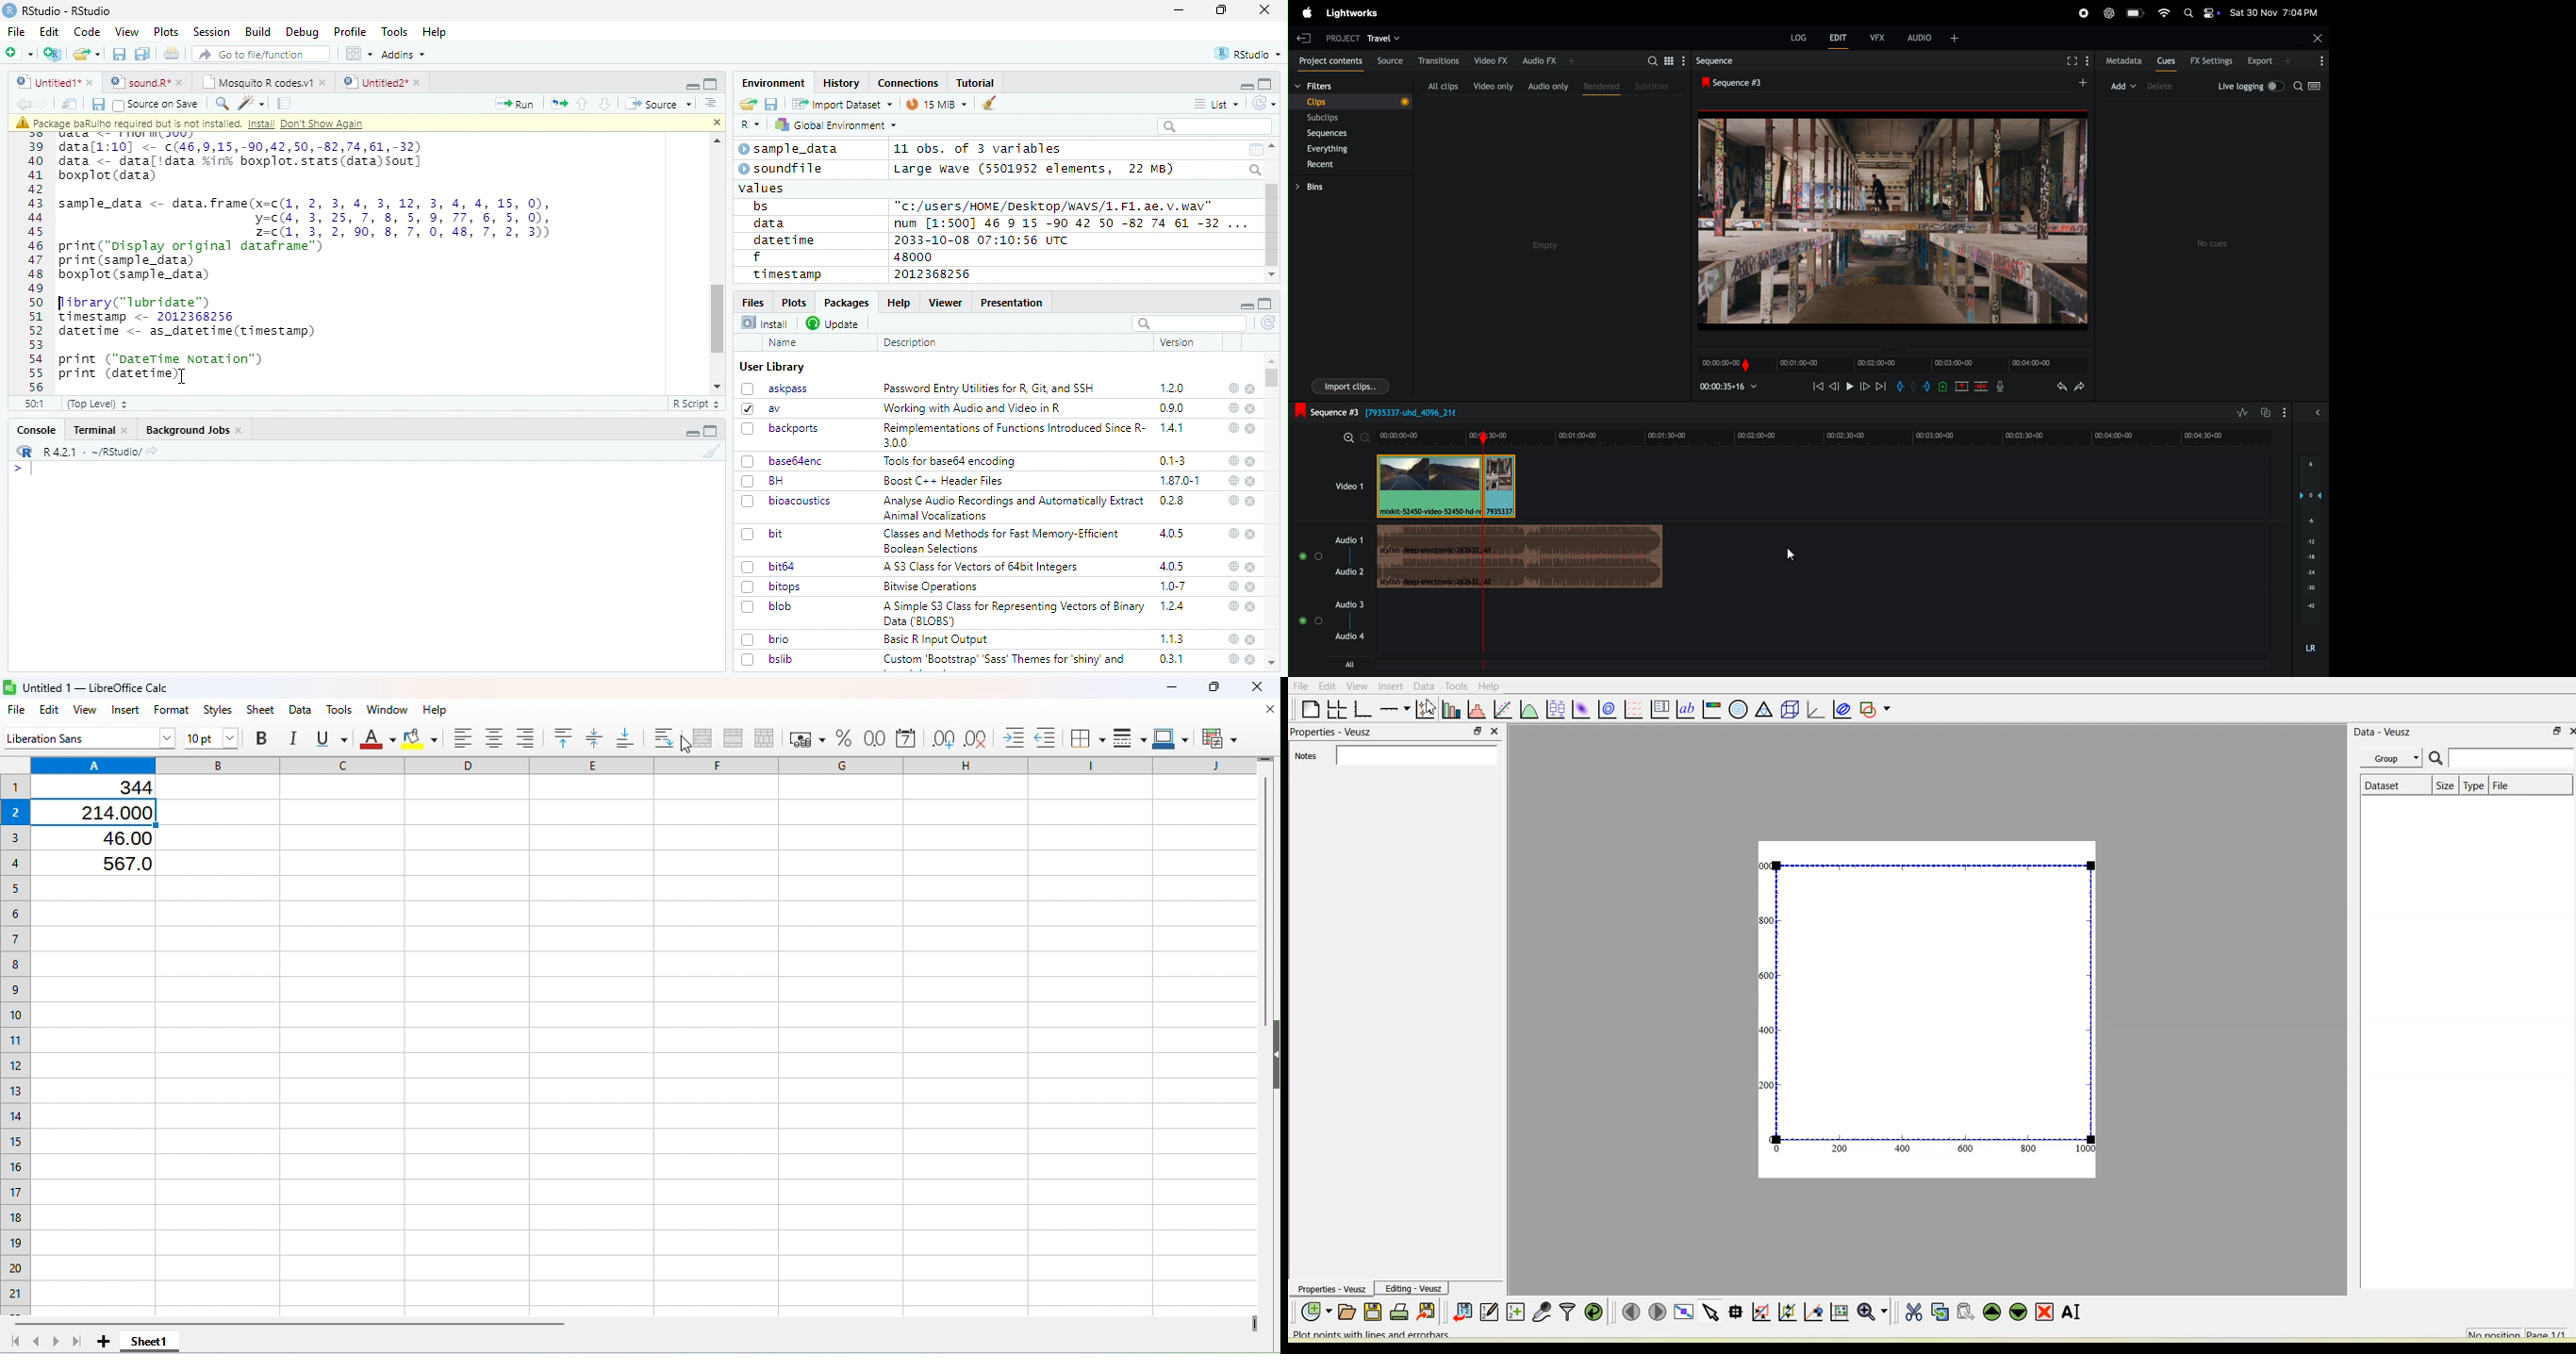 Image resolution: width=2576 pixels, height=1372 pixels. What do you see at coordinates (1252, 607) in the screenshot?
I see `close` at bounding box center [1252, 607].